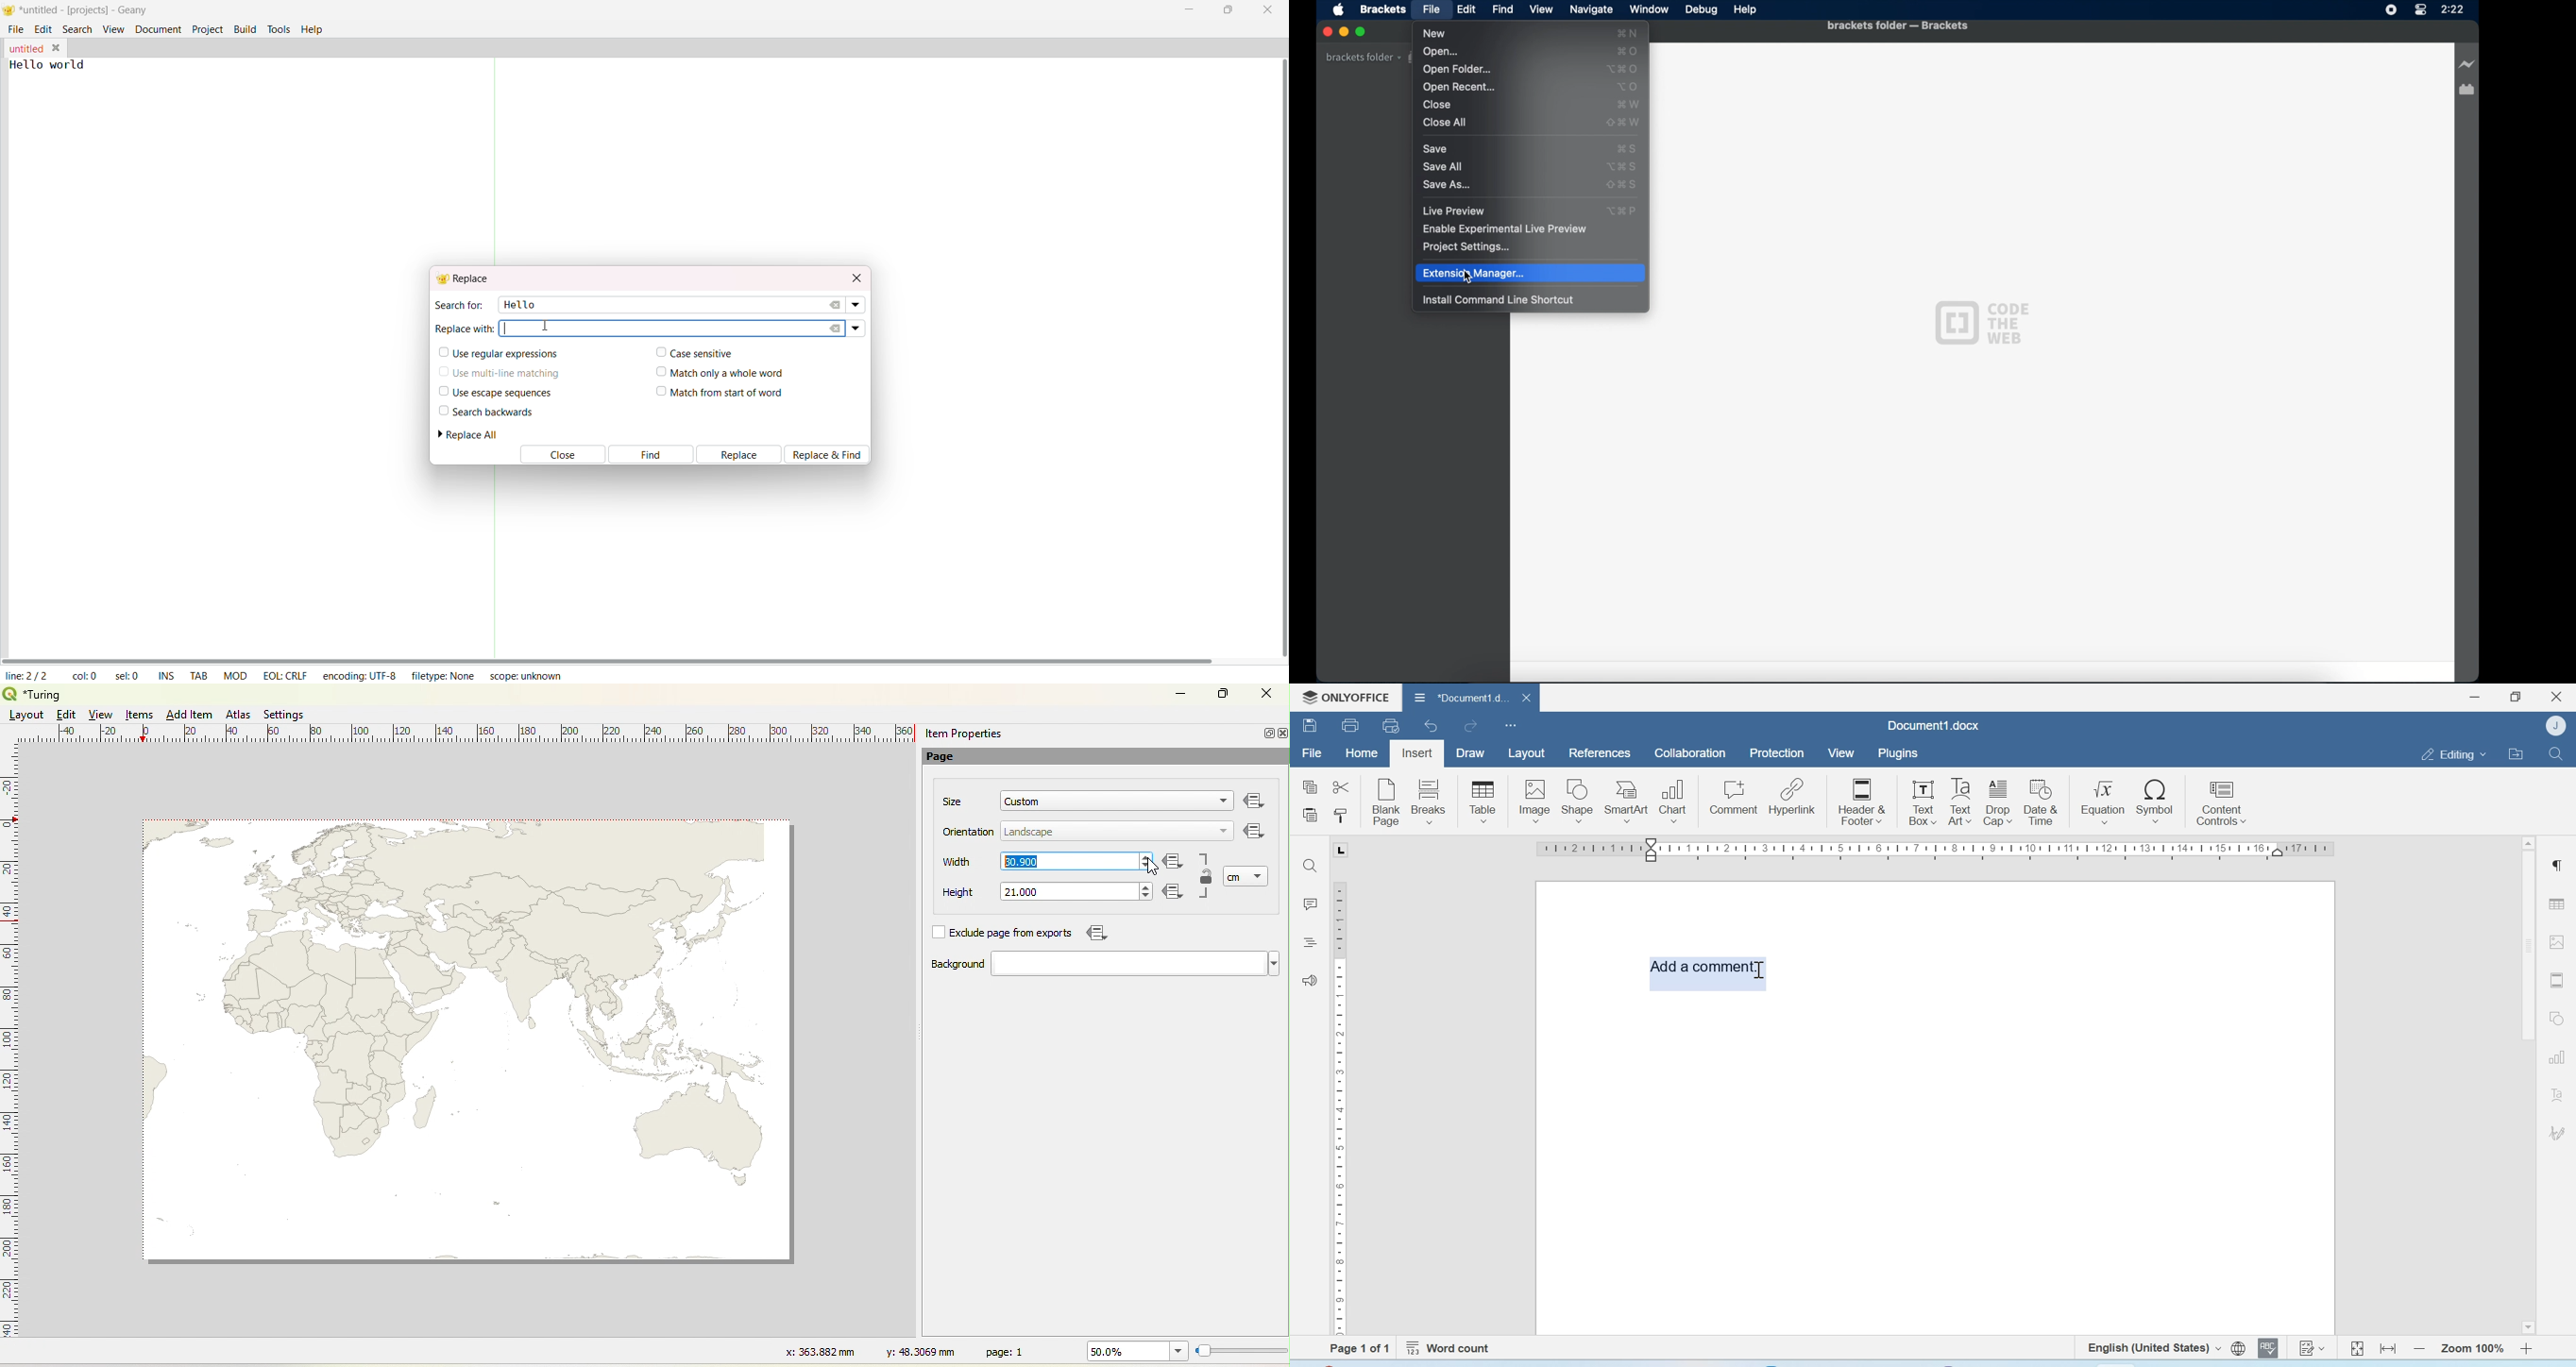  Describe the element at coordinates (1311, 980) in the screenshot. I see `Feedback & Support` at that location.